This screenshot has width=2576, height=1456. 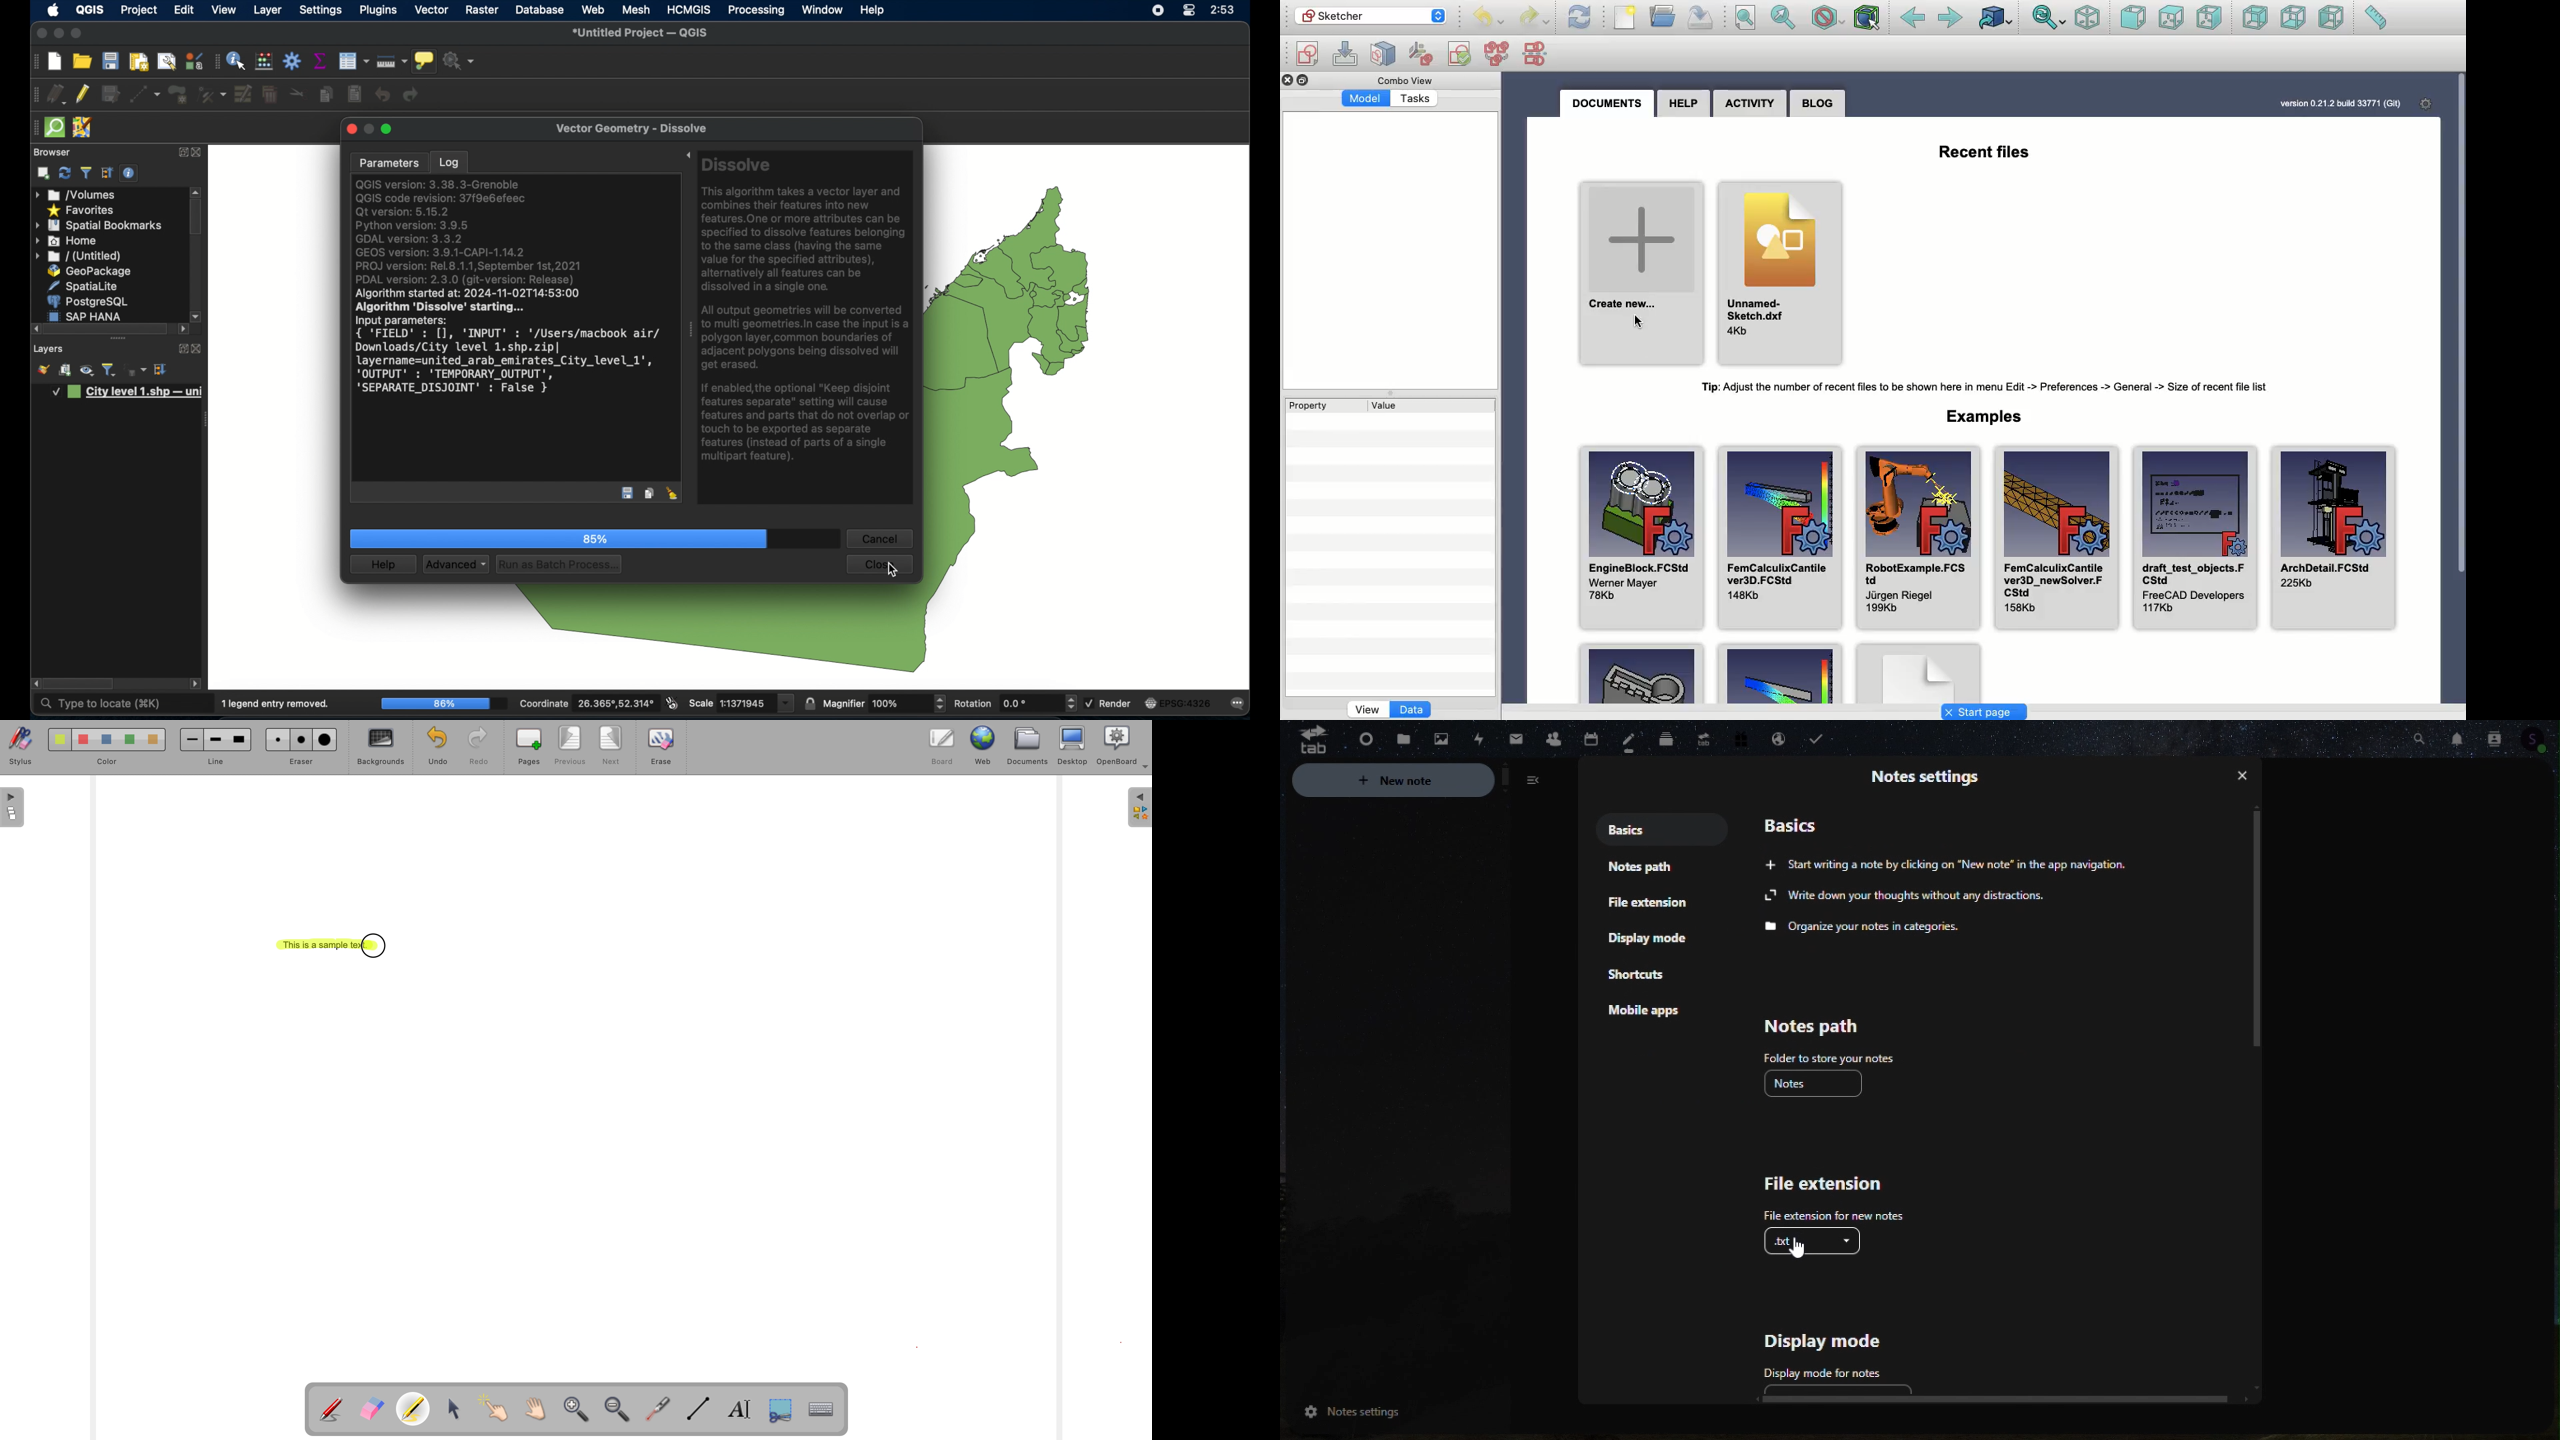 What do you see at coordinates (145, 95) in the screenshot?
I see `digitize with segment` at bounding box center [145, 95].